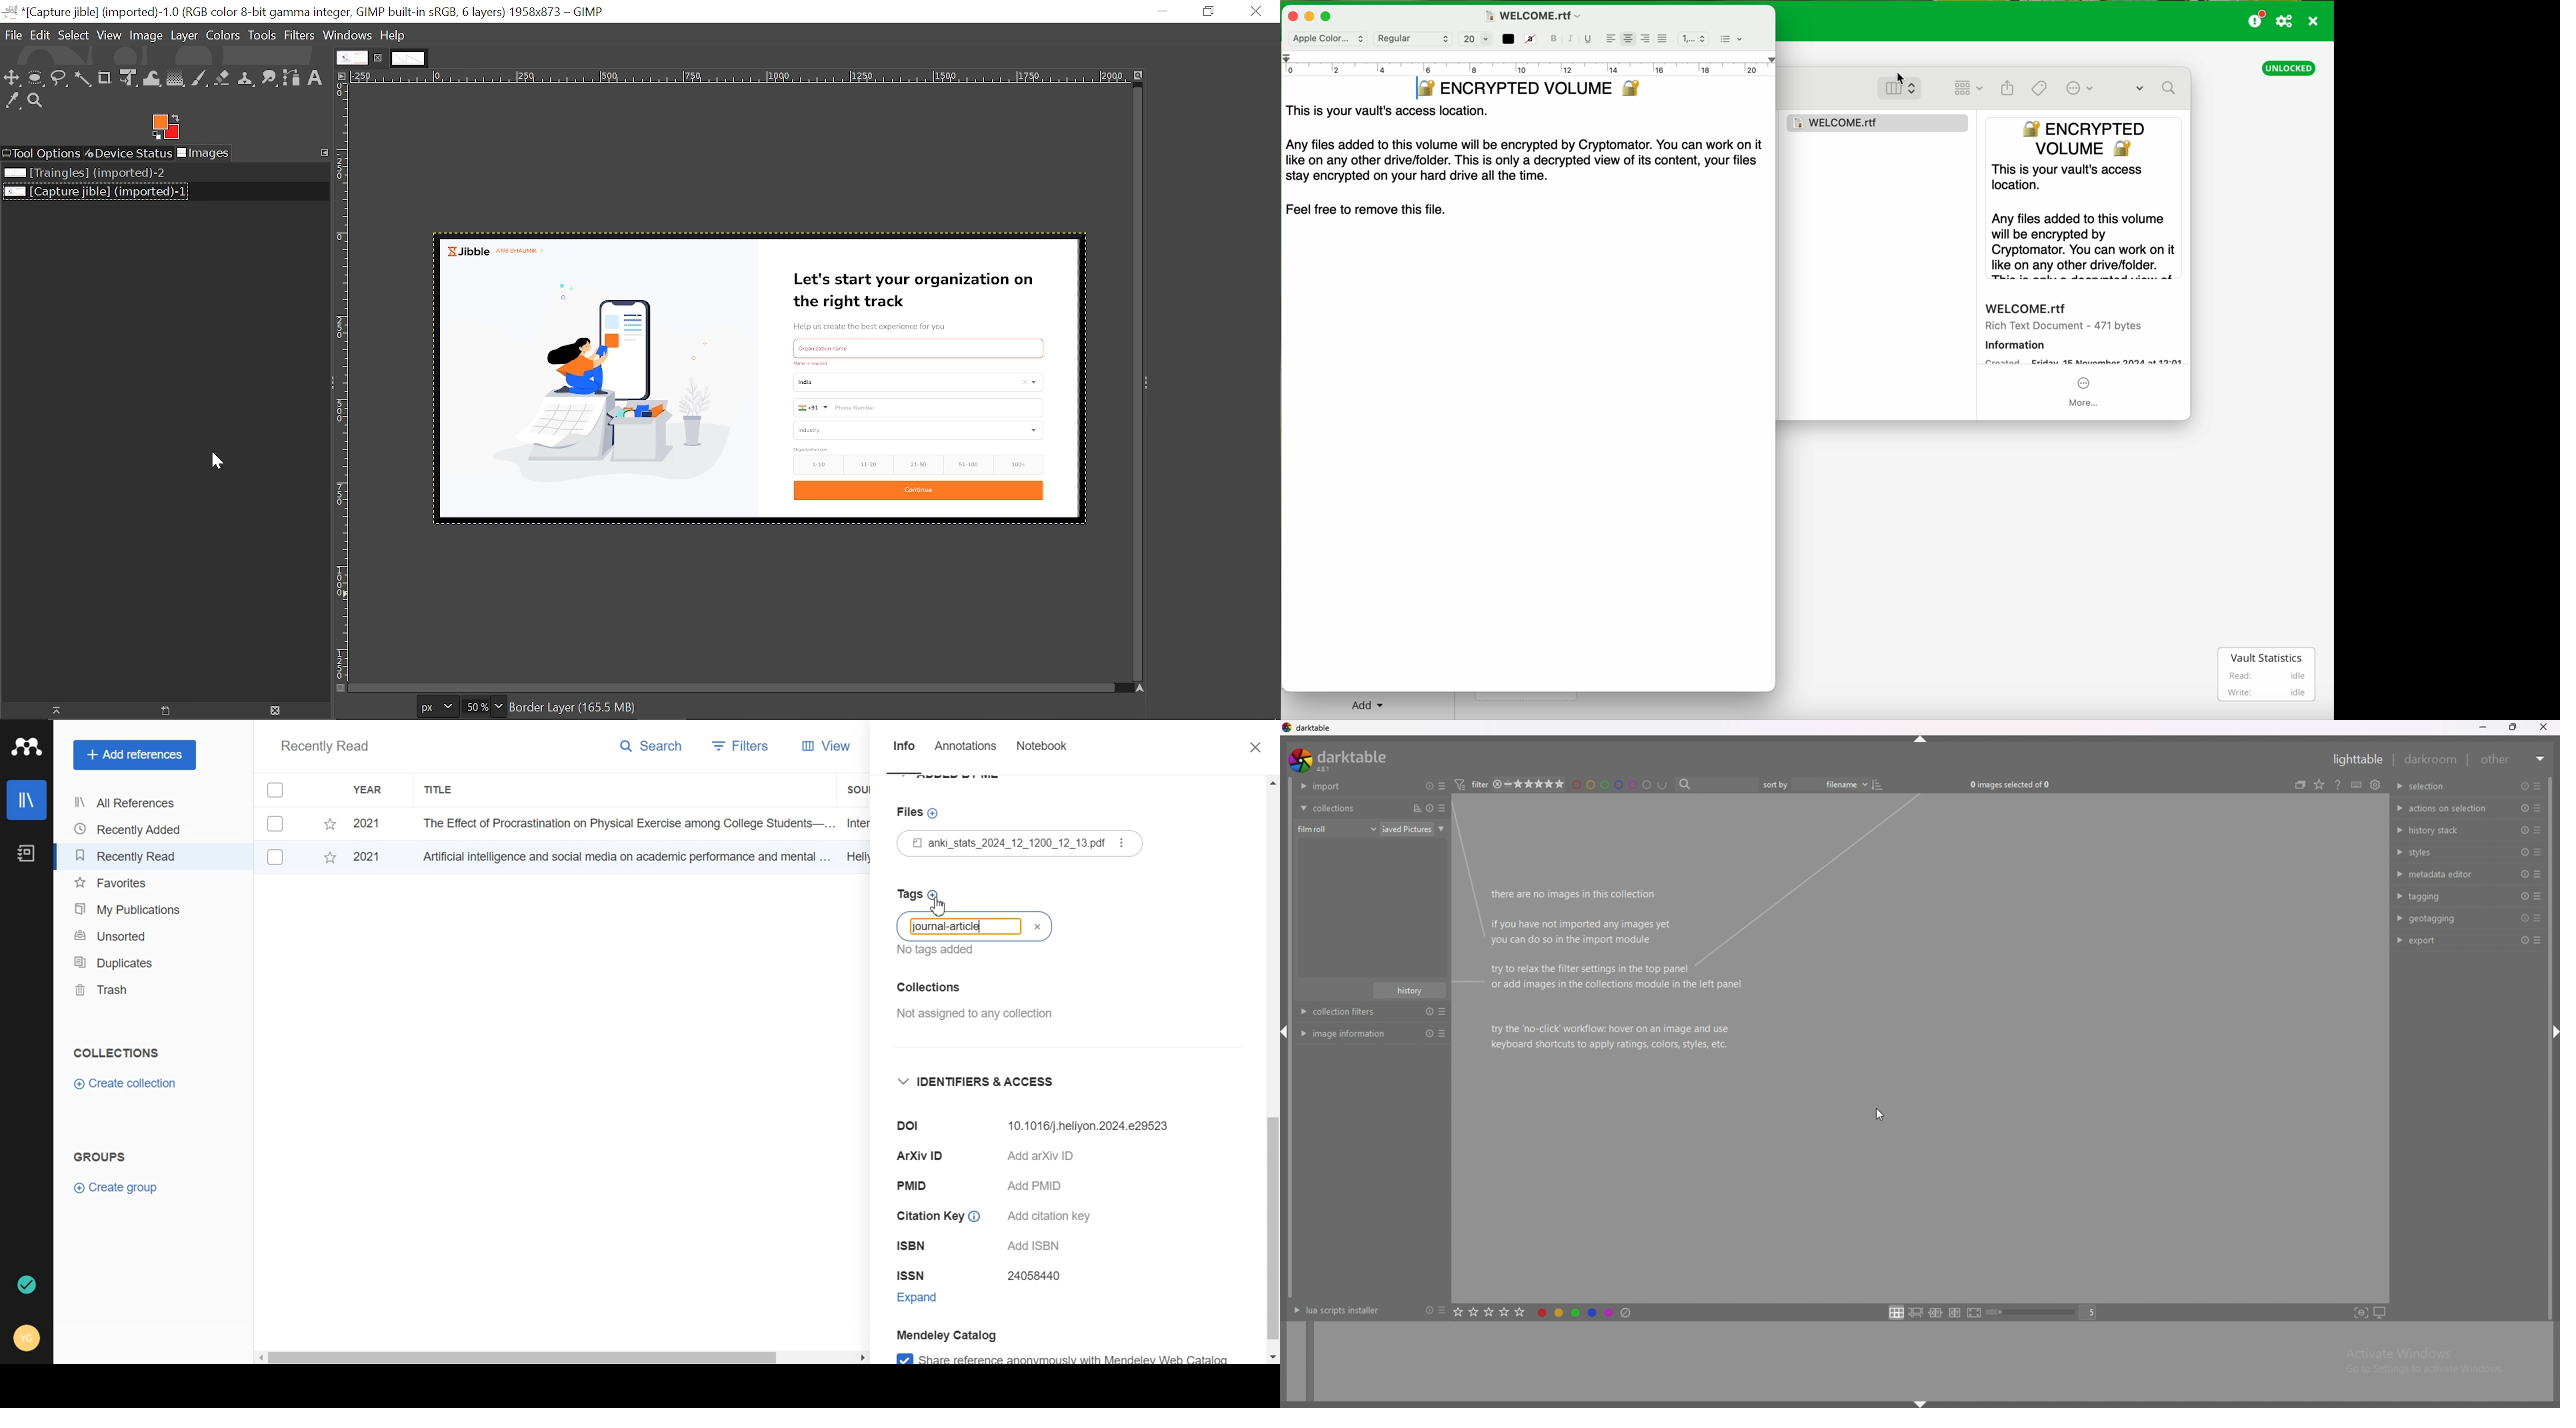  What do you see at coordinates (2372, 784) in the screenshot?
I see `define shortcuts` at bounding box center [2372, 784].